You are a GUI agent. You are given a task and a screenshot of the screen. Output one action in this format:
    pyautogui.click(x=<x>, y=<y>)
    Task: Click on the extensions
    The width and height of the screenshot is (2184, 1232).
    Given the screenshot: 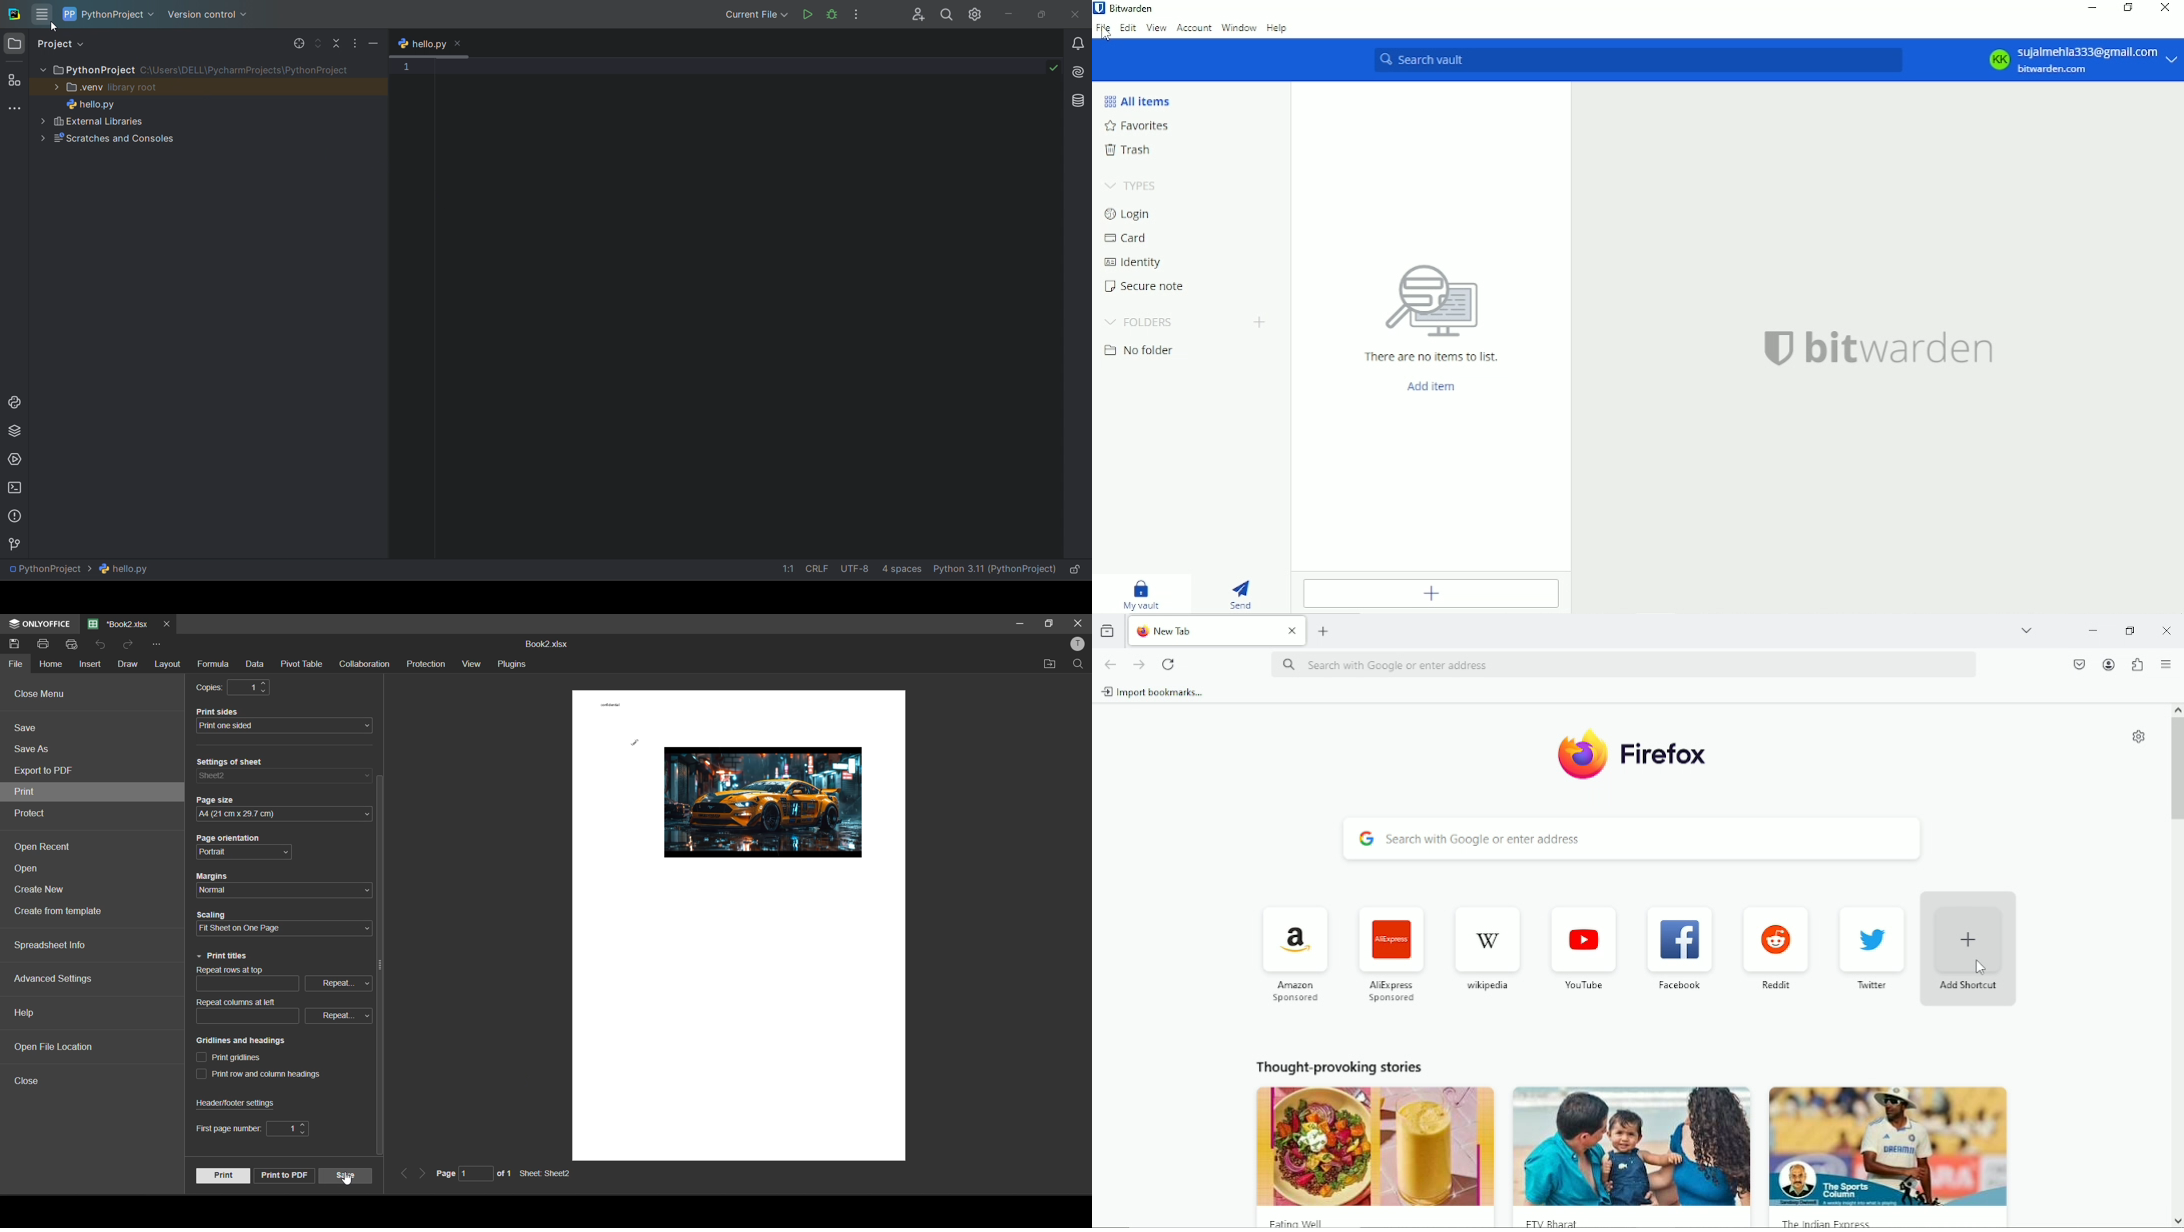 What is the action you would take?
    pyautogui.click(x=2136, y=665)
    